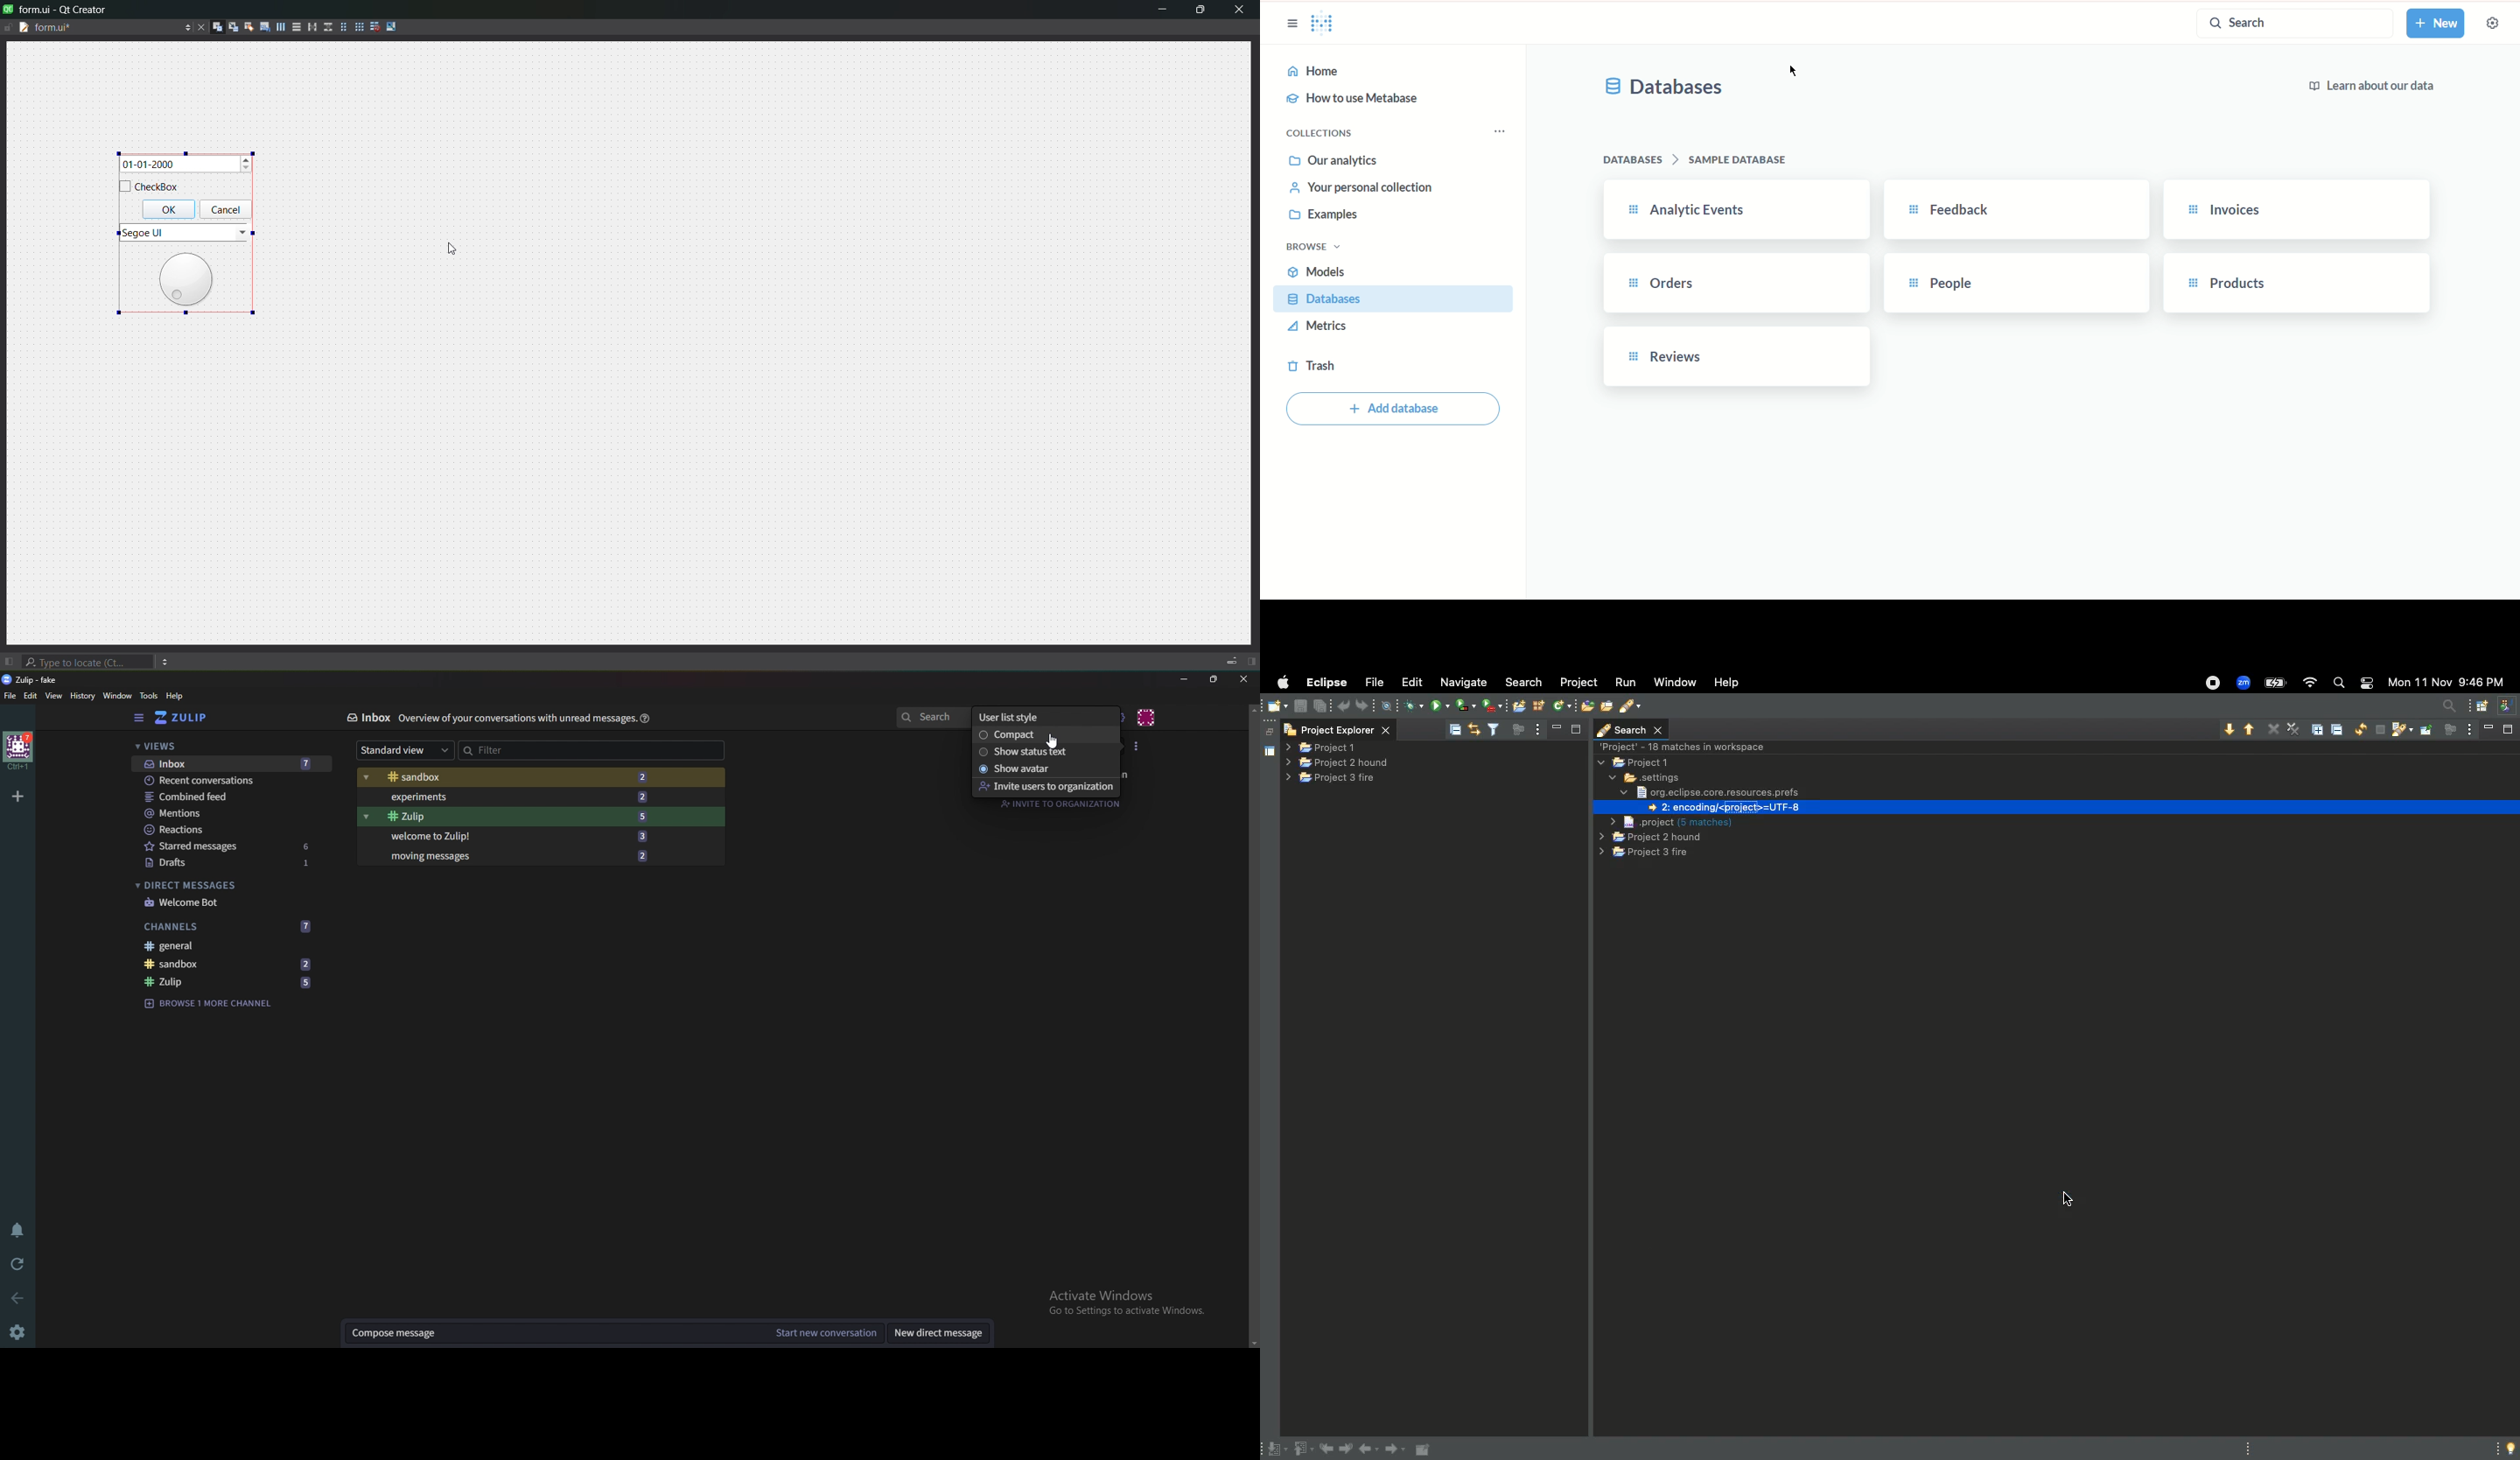 The width and height of the screenshot is (2520, 1484). What do you see at coordinates (327, 26) in the screenshot?
I see `Layout Vertical Splitter` at bounding box center [327, 26].